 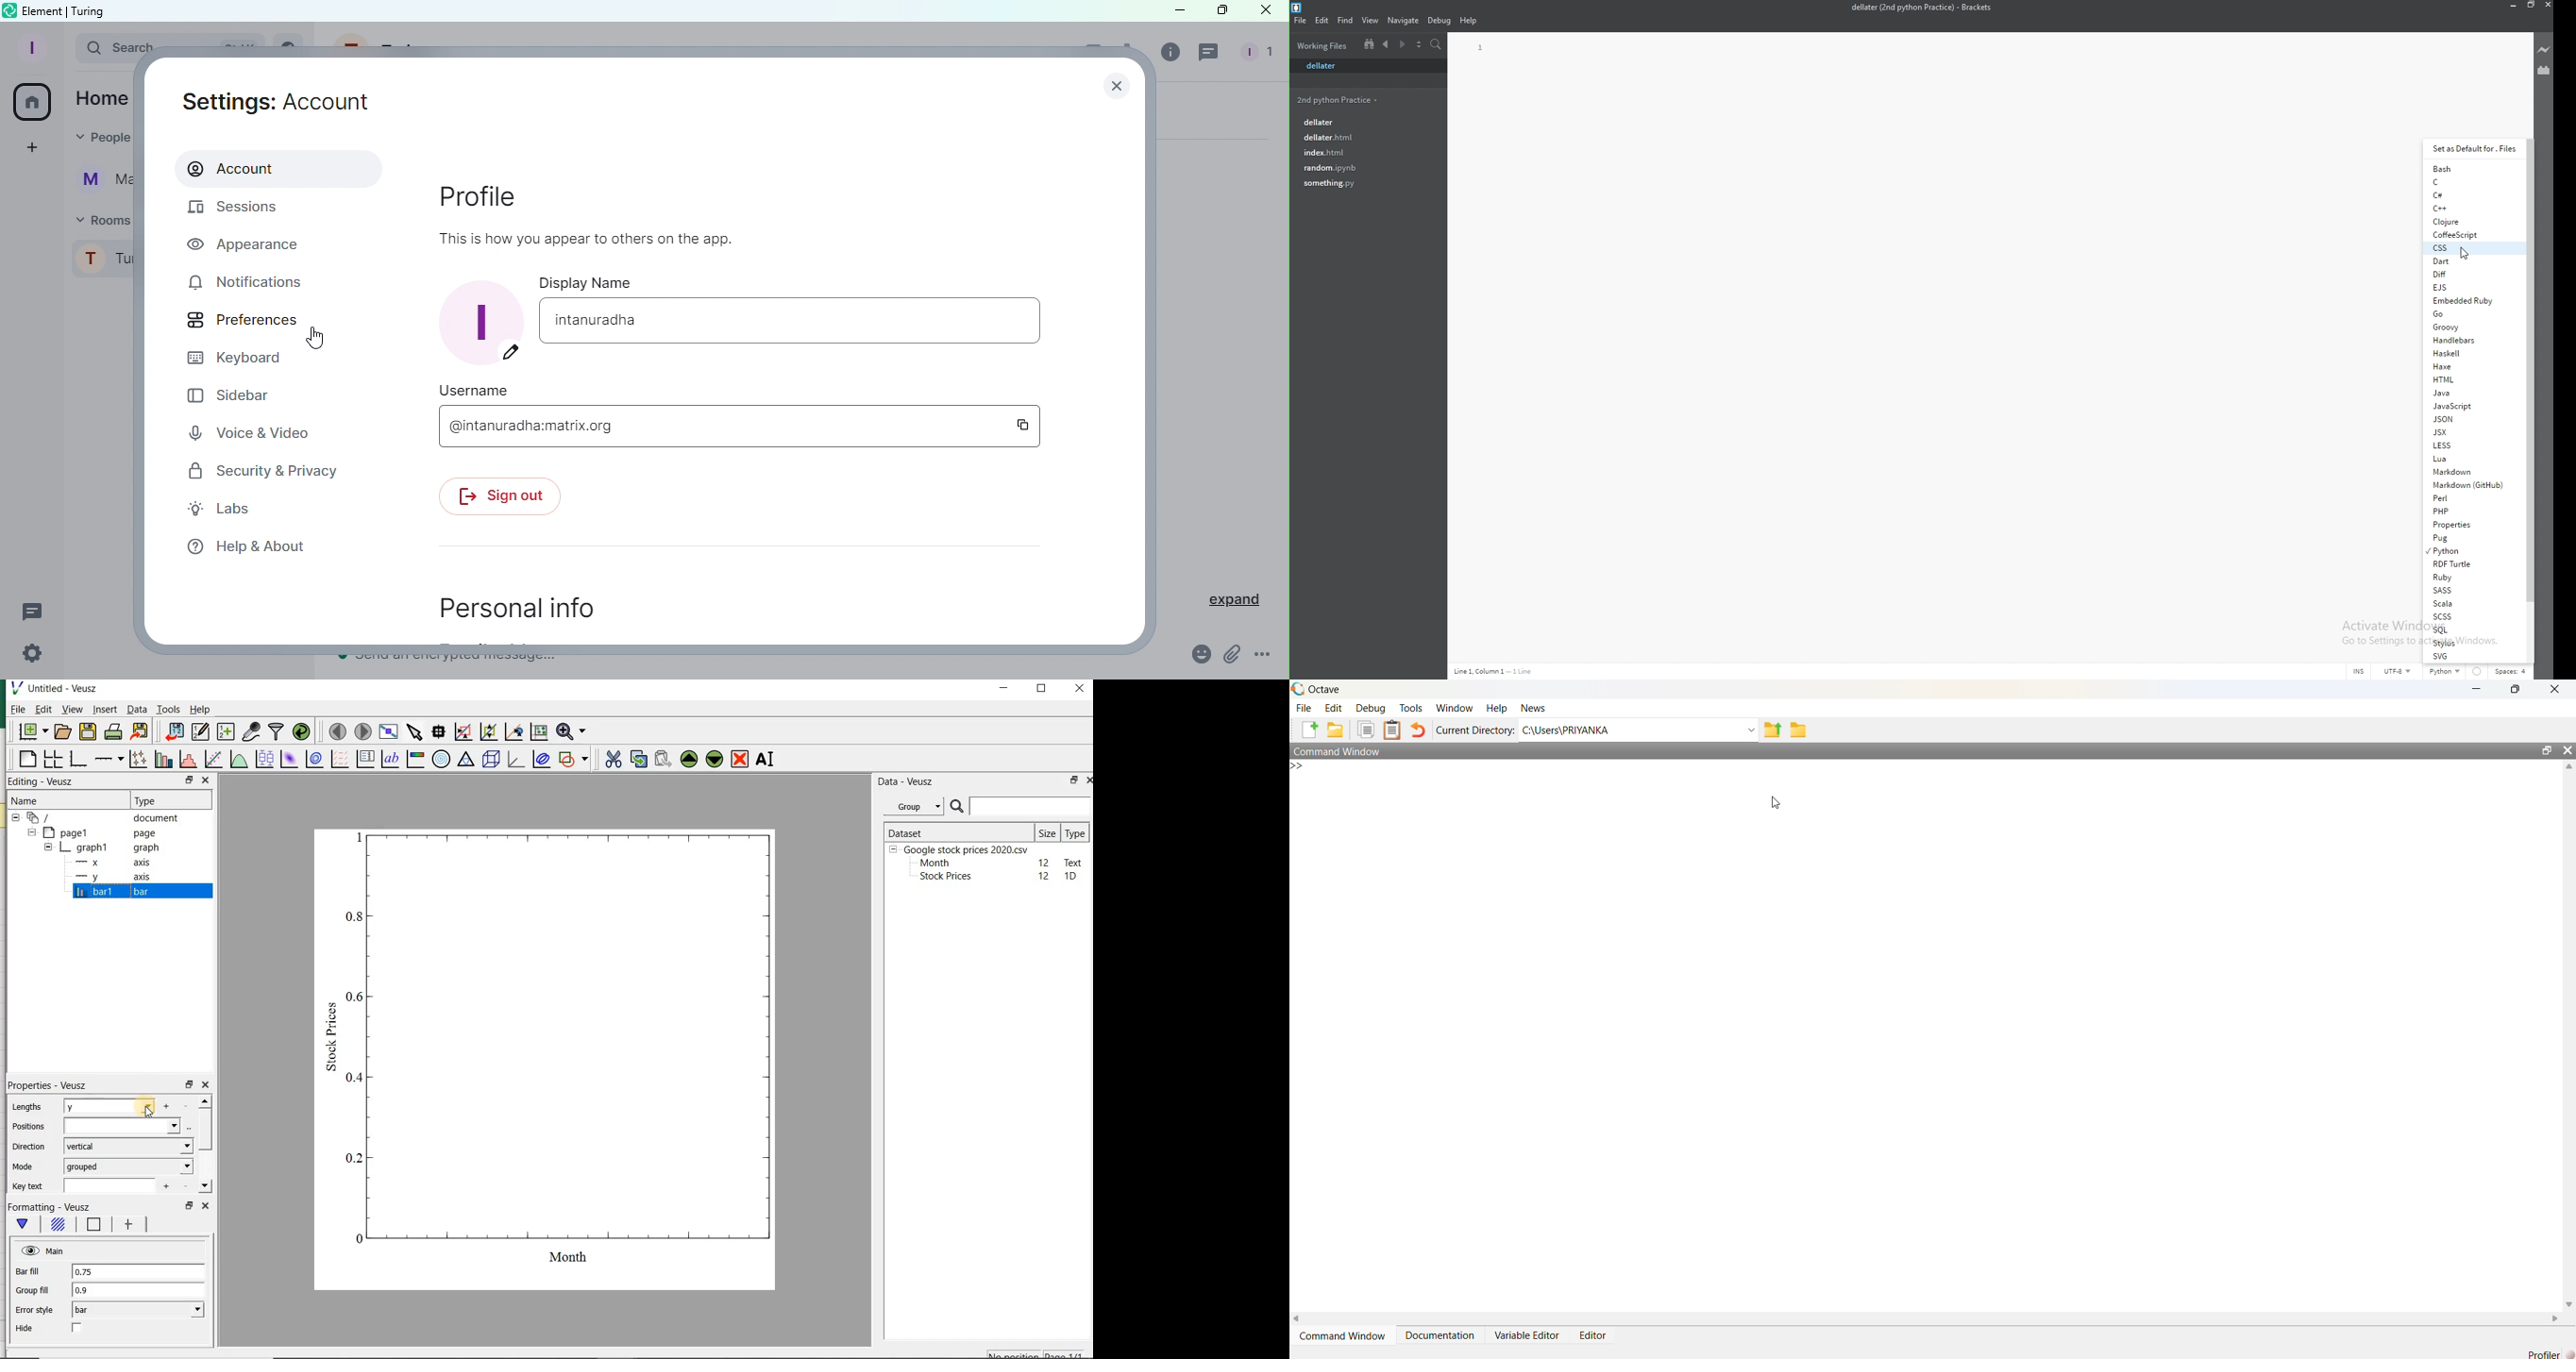 What do you see at coordinates (78, 1328) in the screenshot?
I see `check/uncheck` at bounding box center [78, 1328].